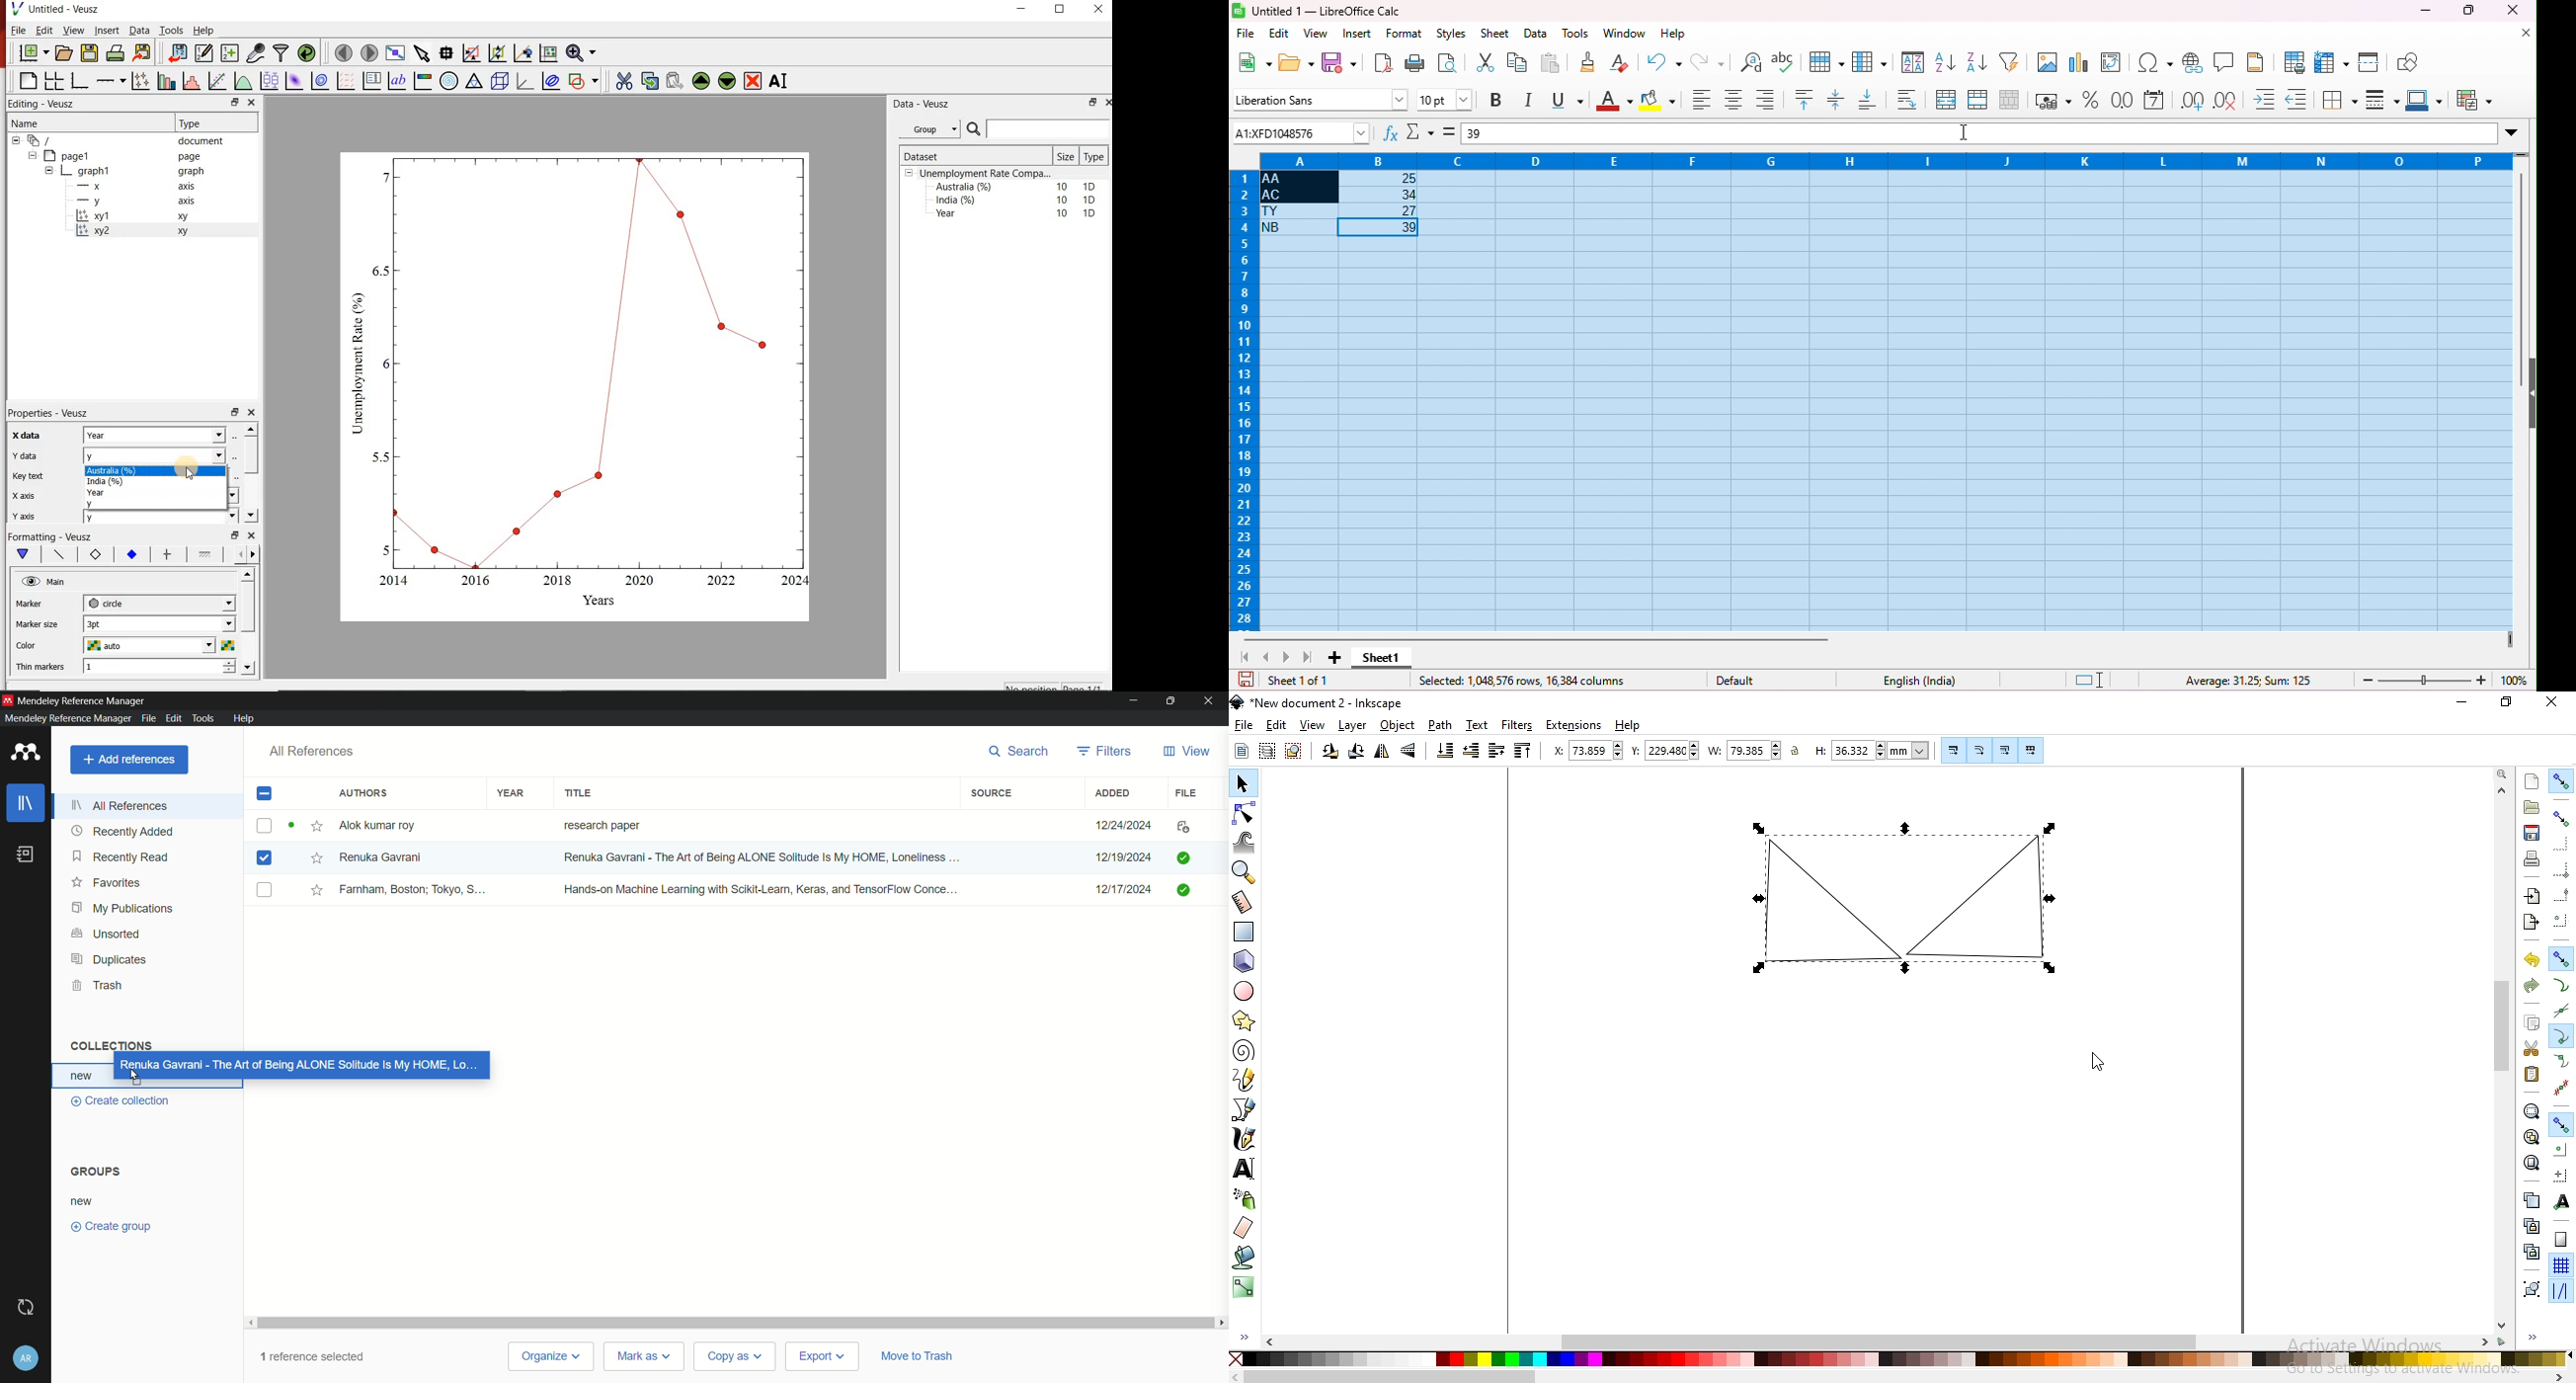 The image size is (2576, 1400). Describe the element at coordinates (194, 473) in the screenshot. I see `cursor` at that location.